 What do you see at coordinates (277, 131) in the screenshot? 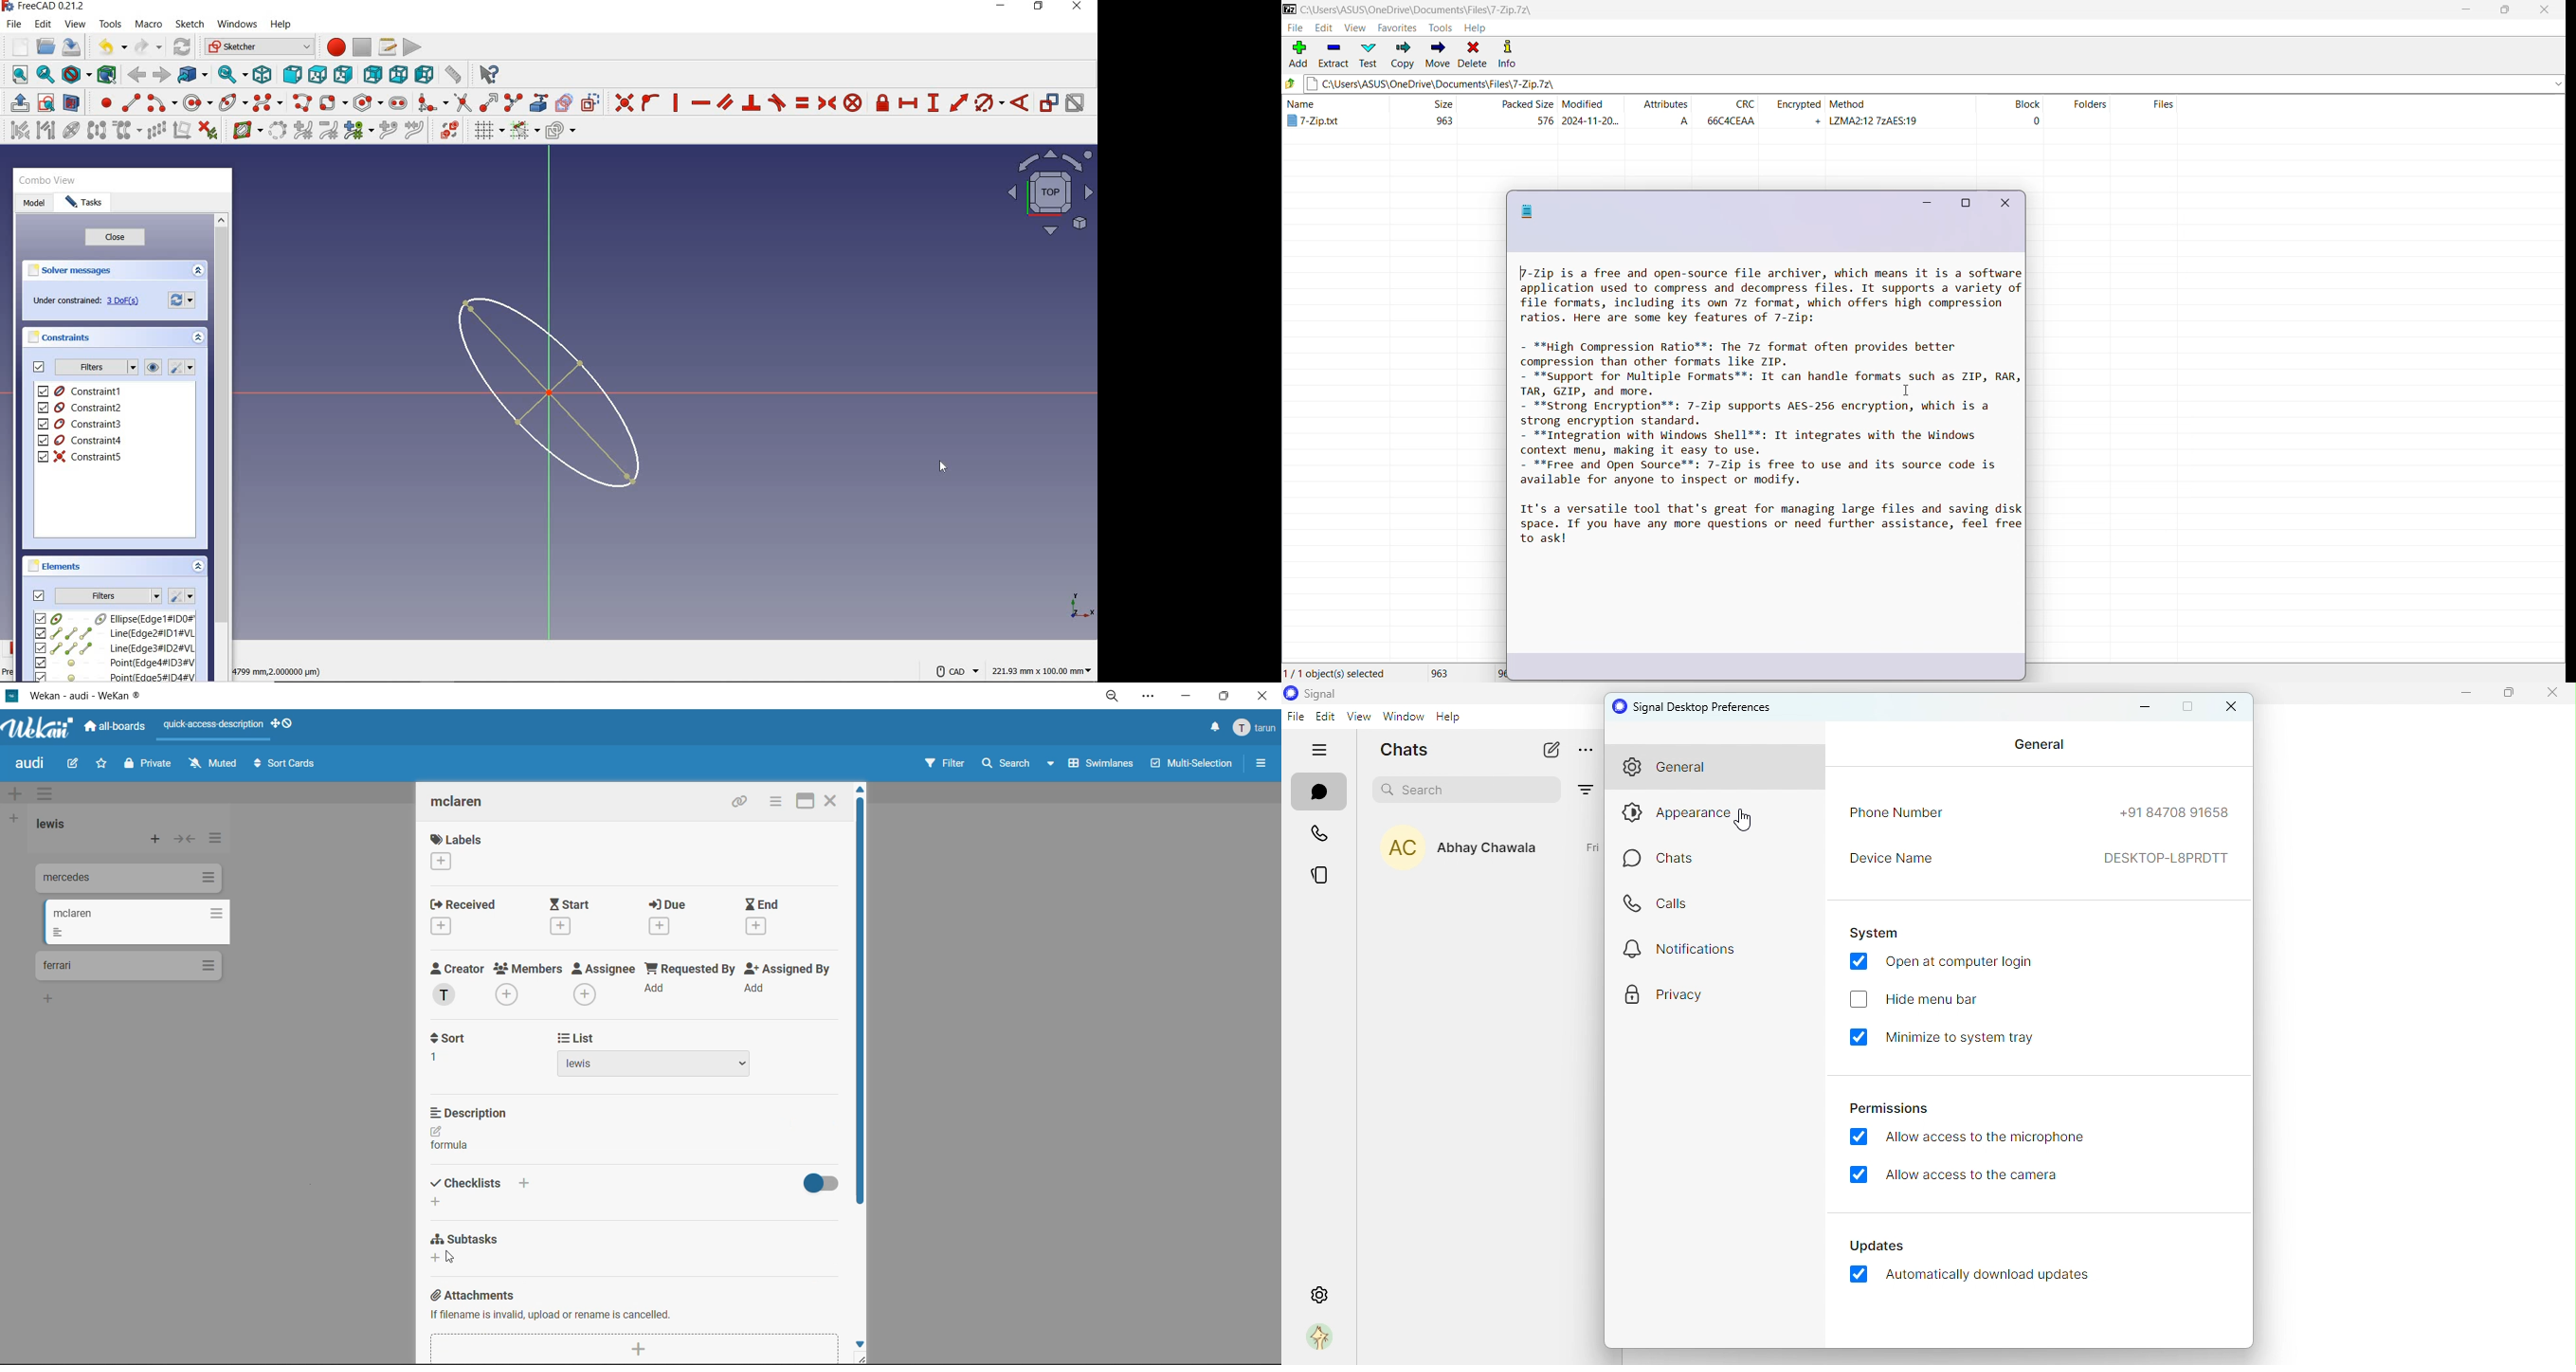
I see `convert geometry to B-spline` at bounding box center [277, 131].